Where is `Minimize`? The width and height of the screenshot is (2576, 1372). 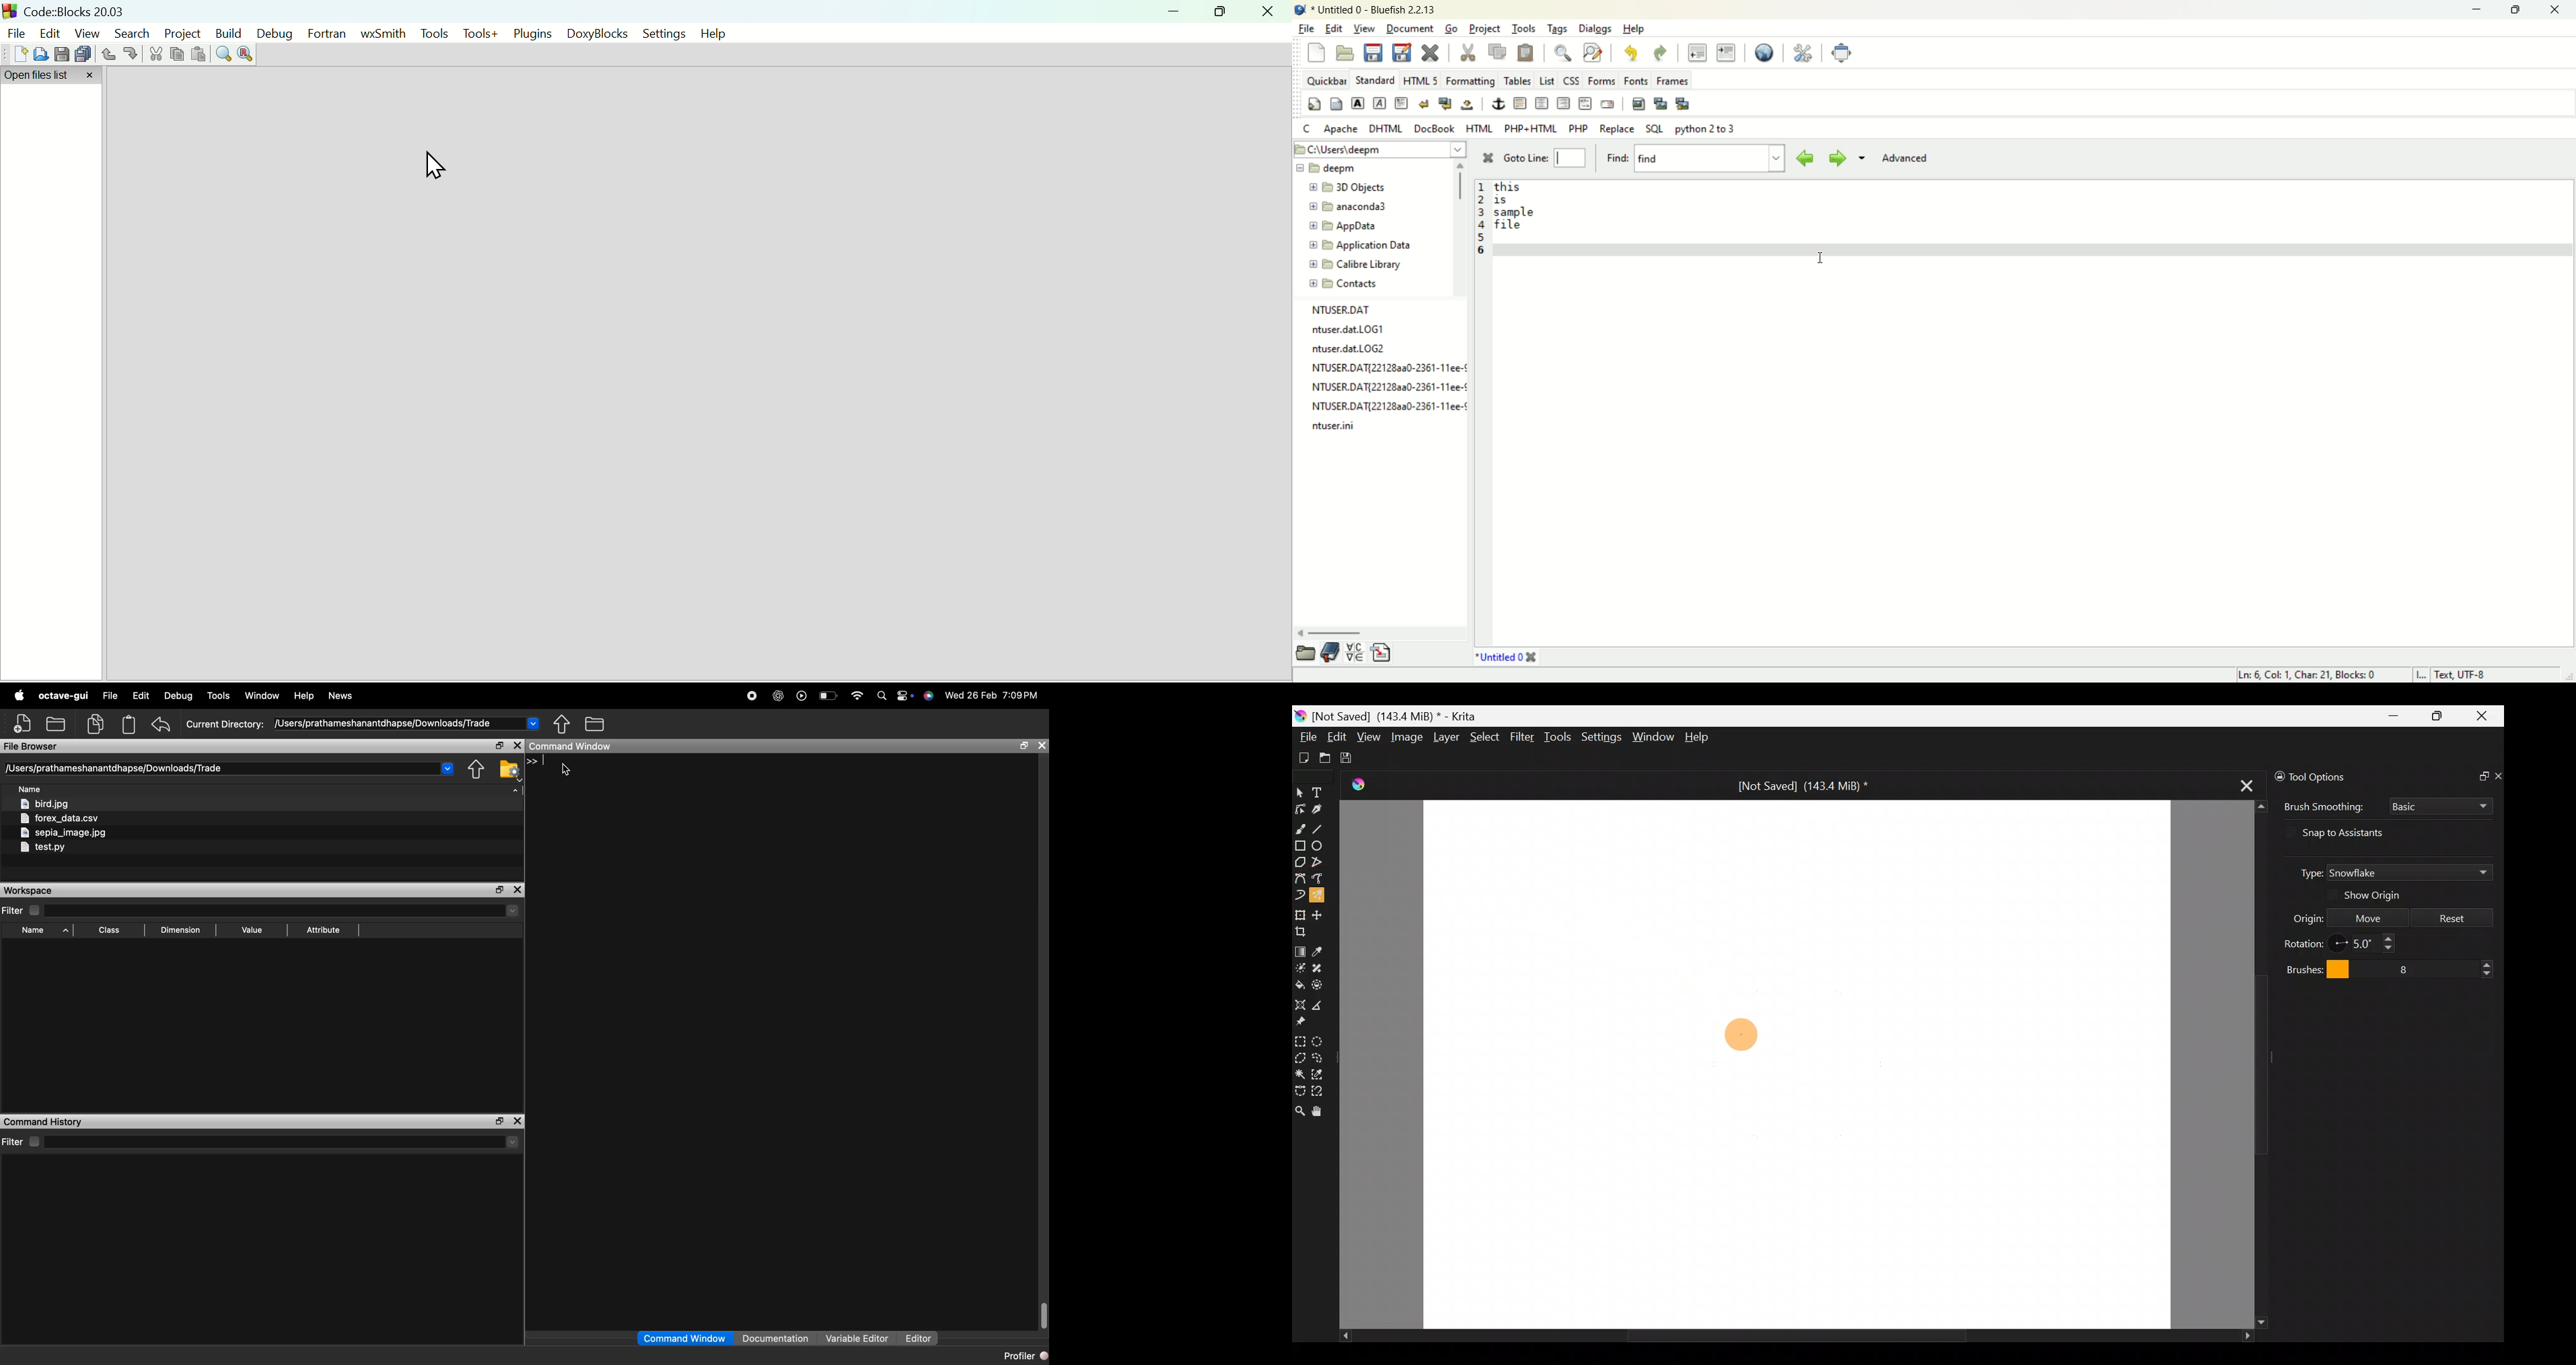 Minimize is located at coordinates (2392, 716).